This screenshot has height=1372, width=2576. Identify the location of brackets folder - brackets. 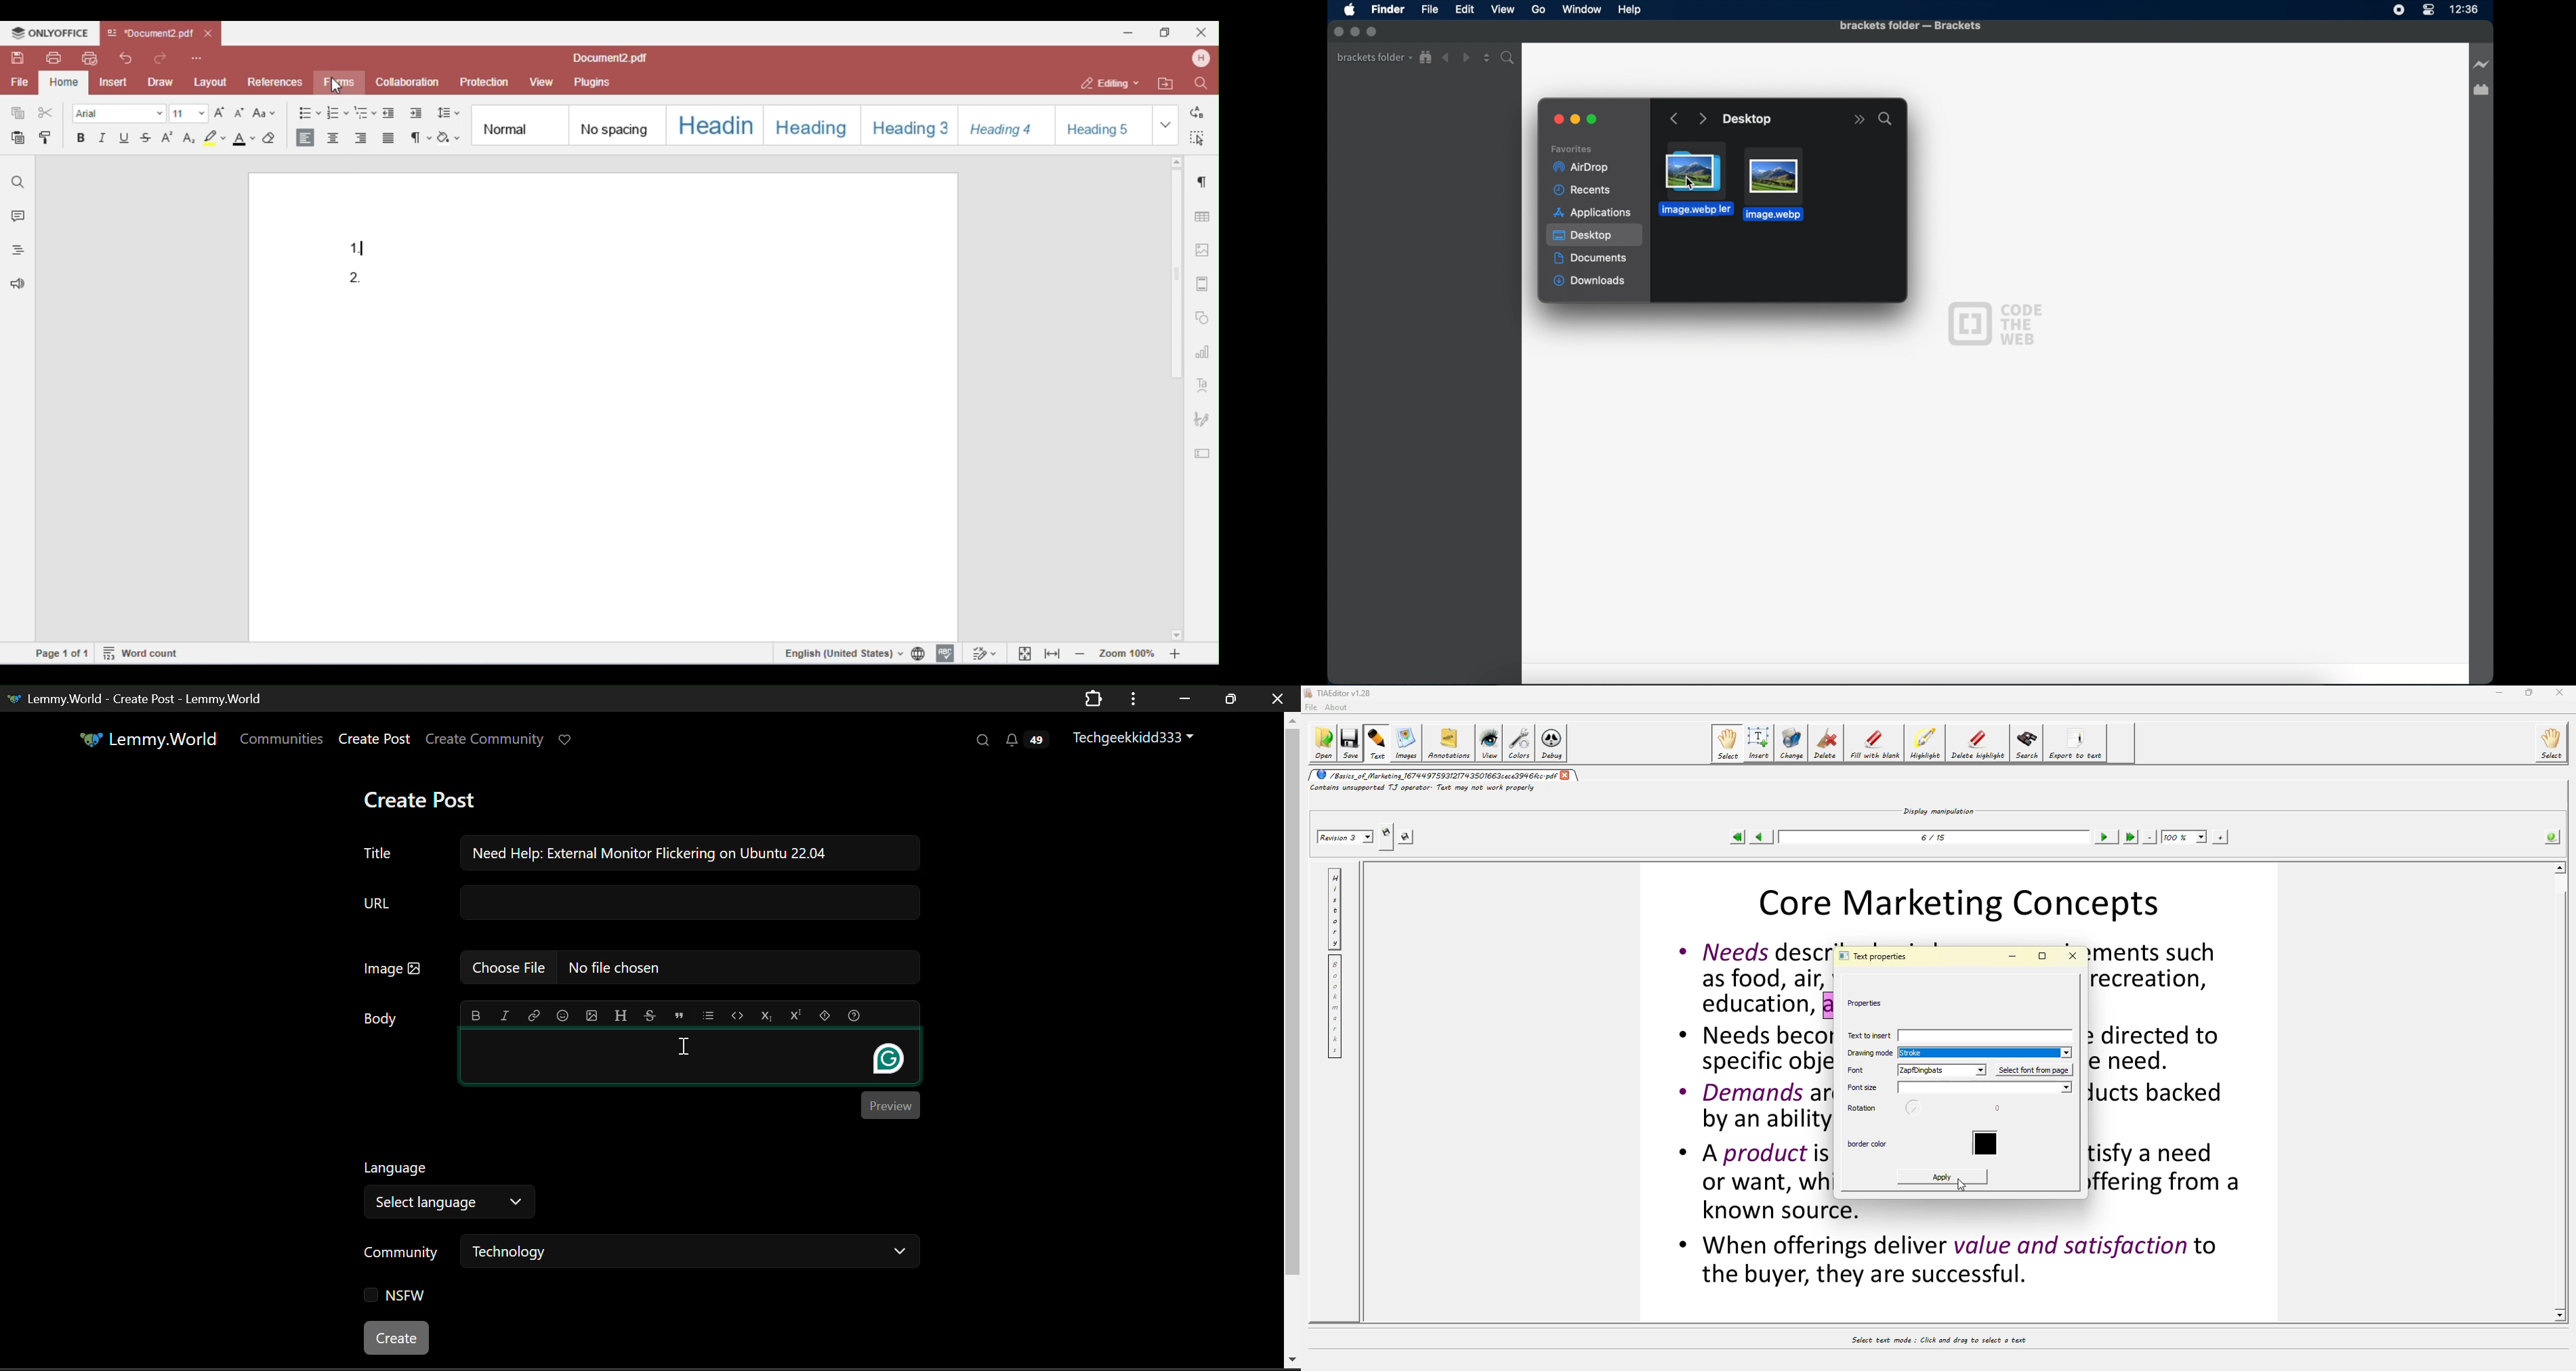
(1910, 27).